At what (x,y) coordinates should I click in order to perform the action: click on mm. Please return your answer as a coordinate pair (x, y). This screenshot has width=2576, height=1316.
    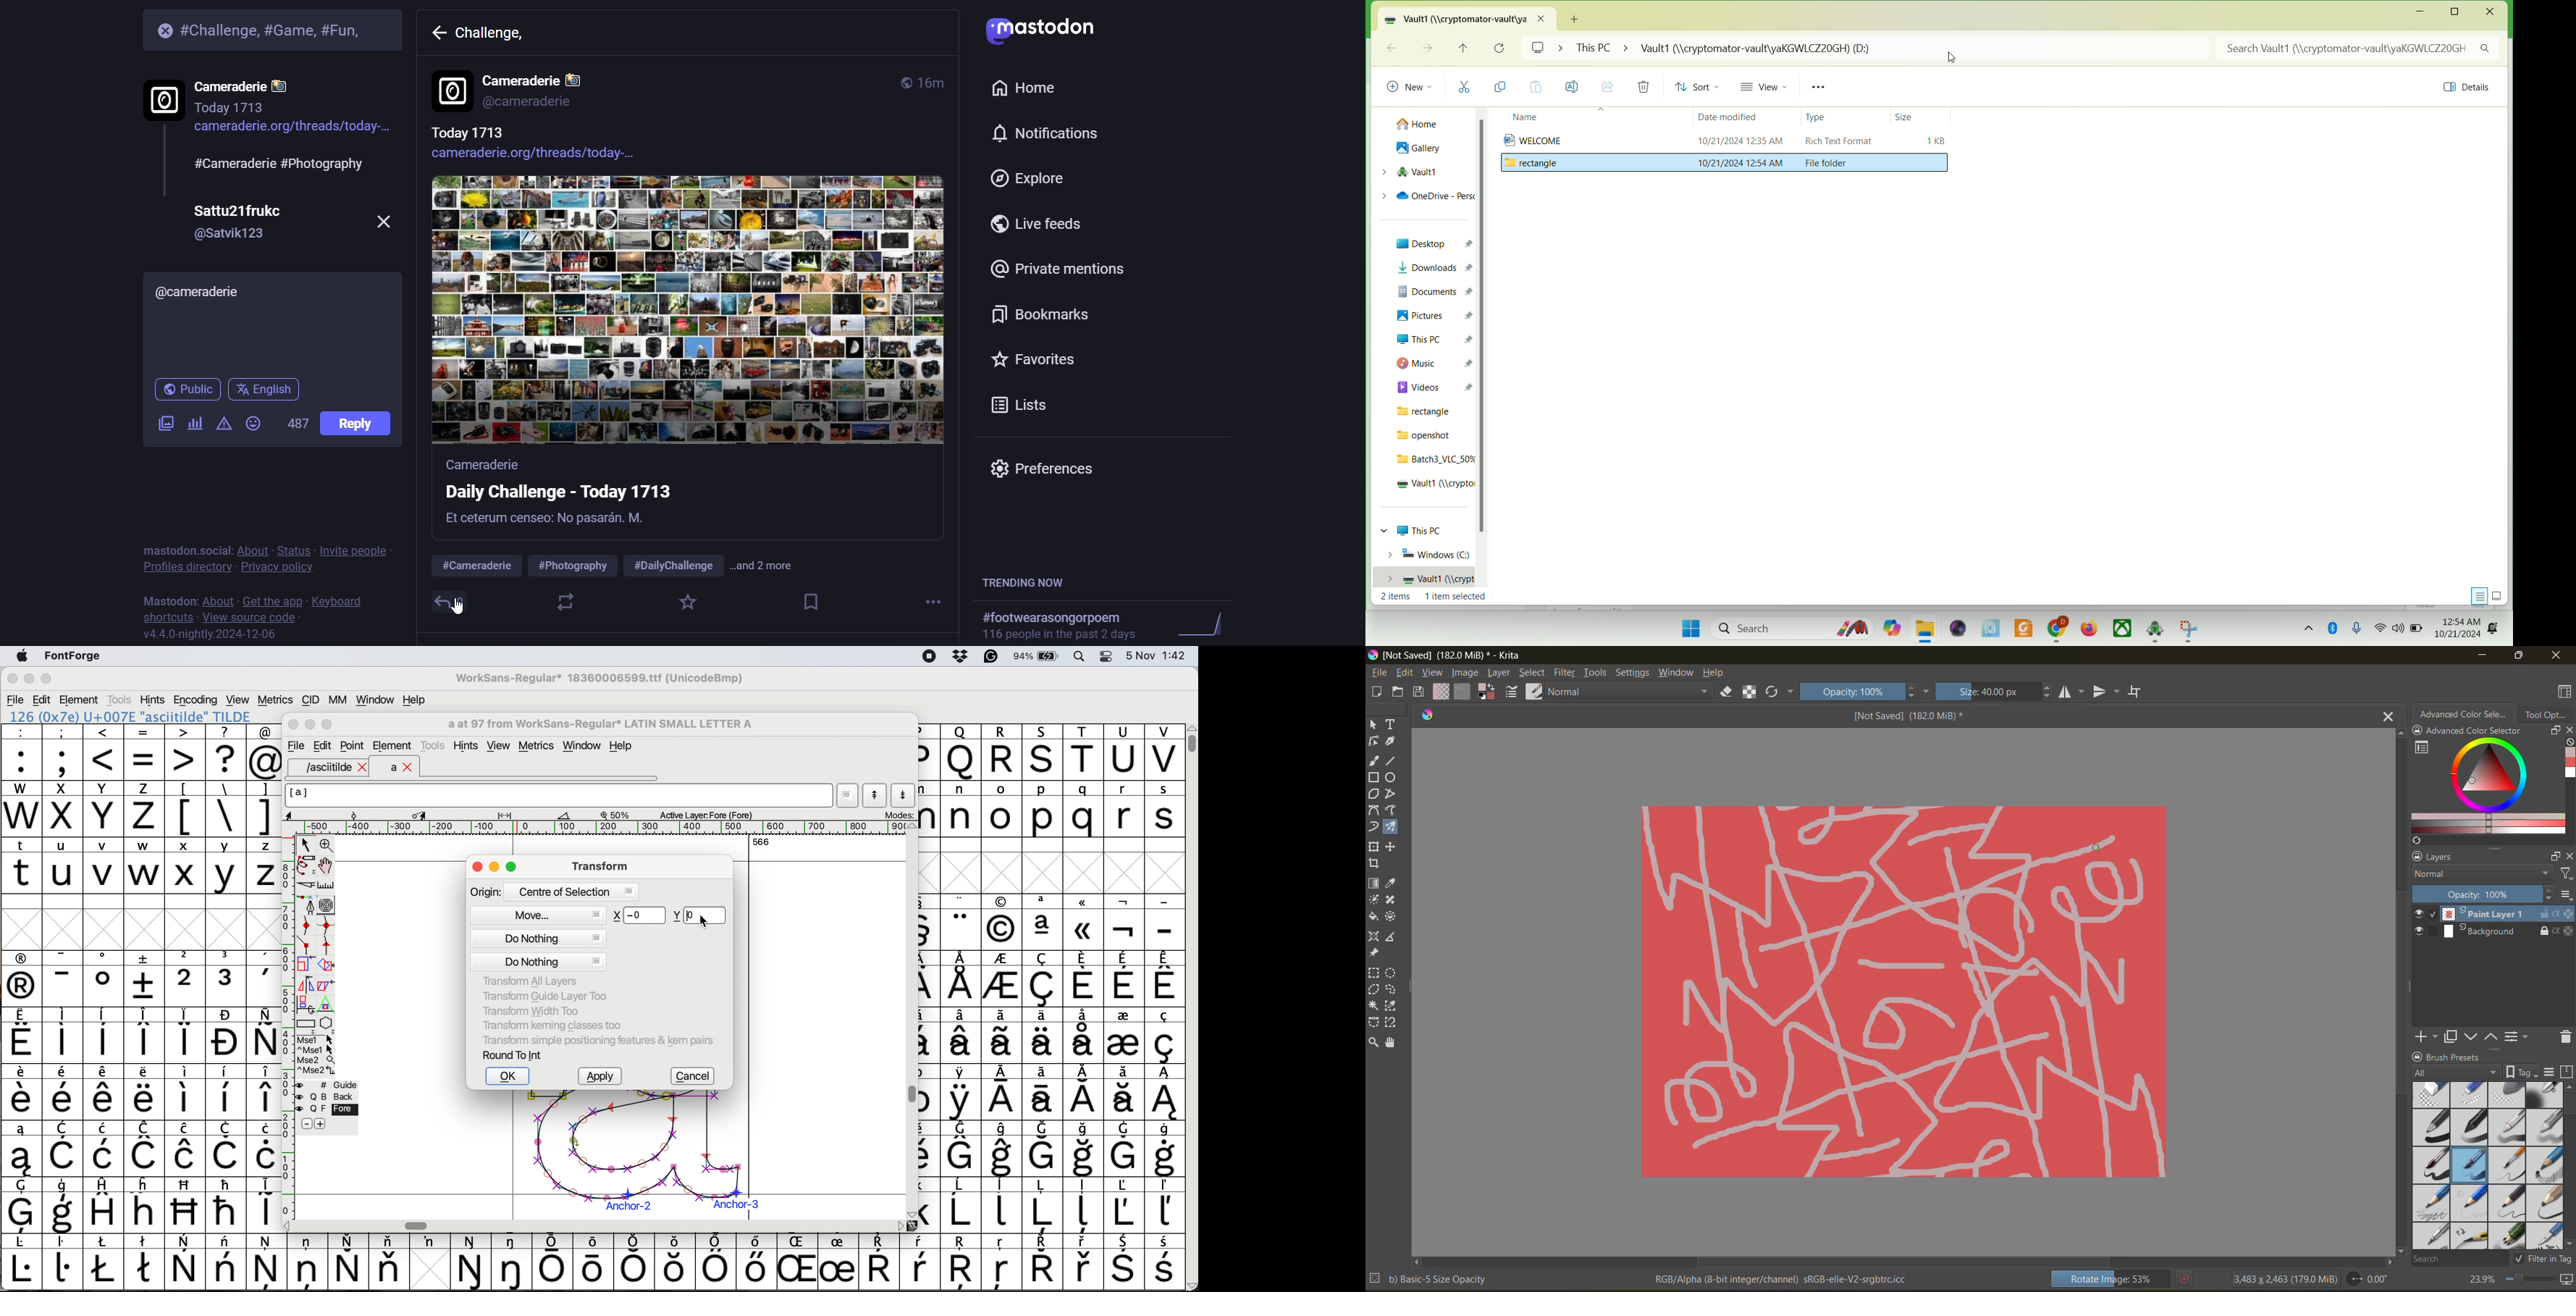
    Looking at the image, I should click on (337, 699).